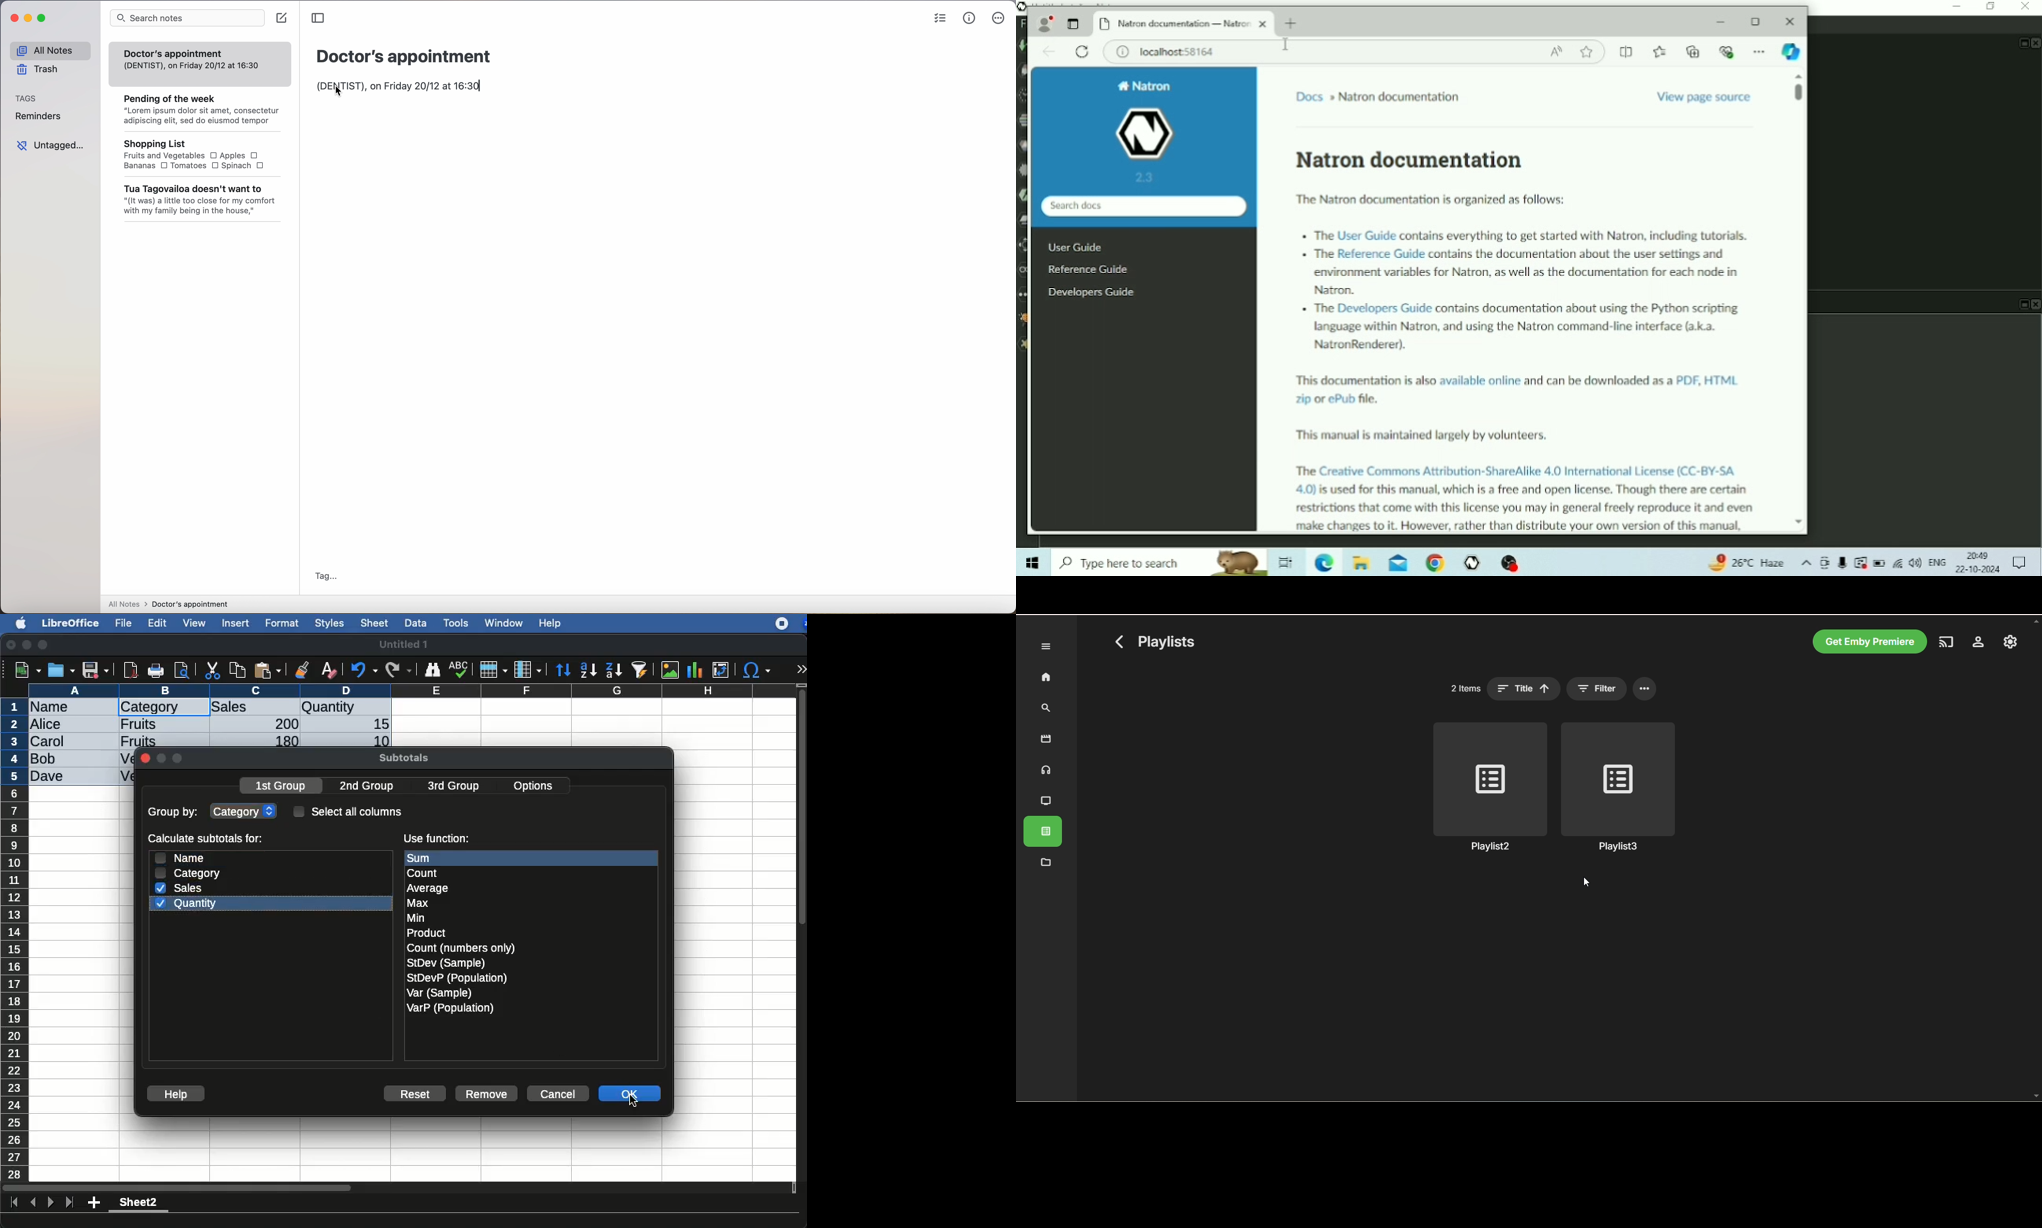 Image resolution: width=2044 pixels, height=1232 pixels. Describe the element at coordinates (43, 19) in the screenshot. I see `maximize` at that location.